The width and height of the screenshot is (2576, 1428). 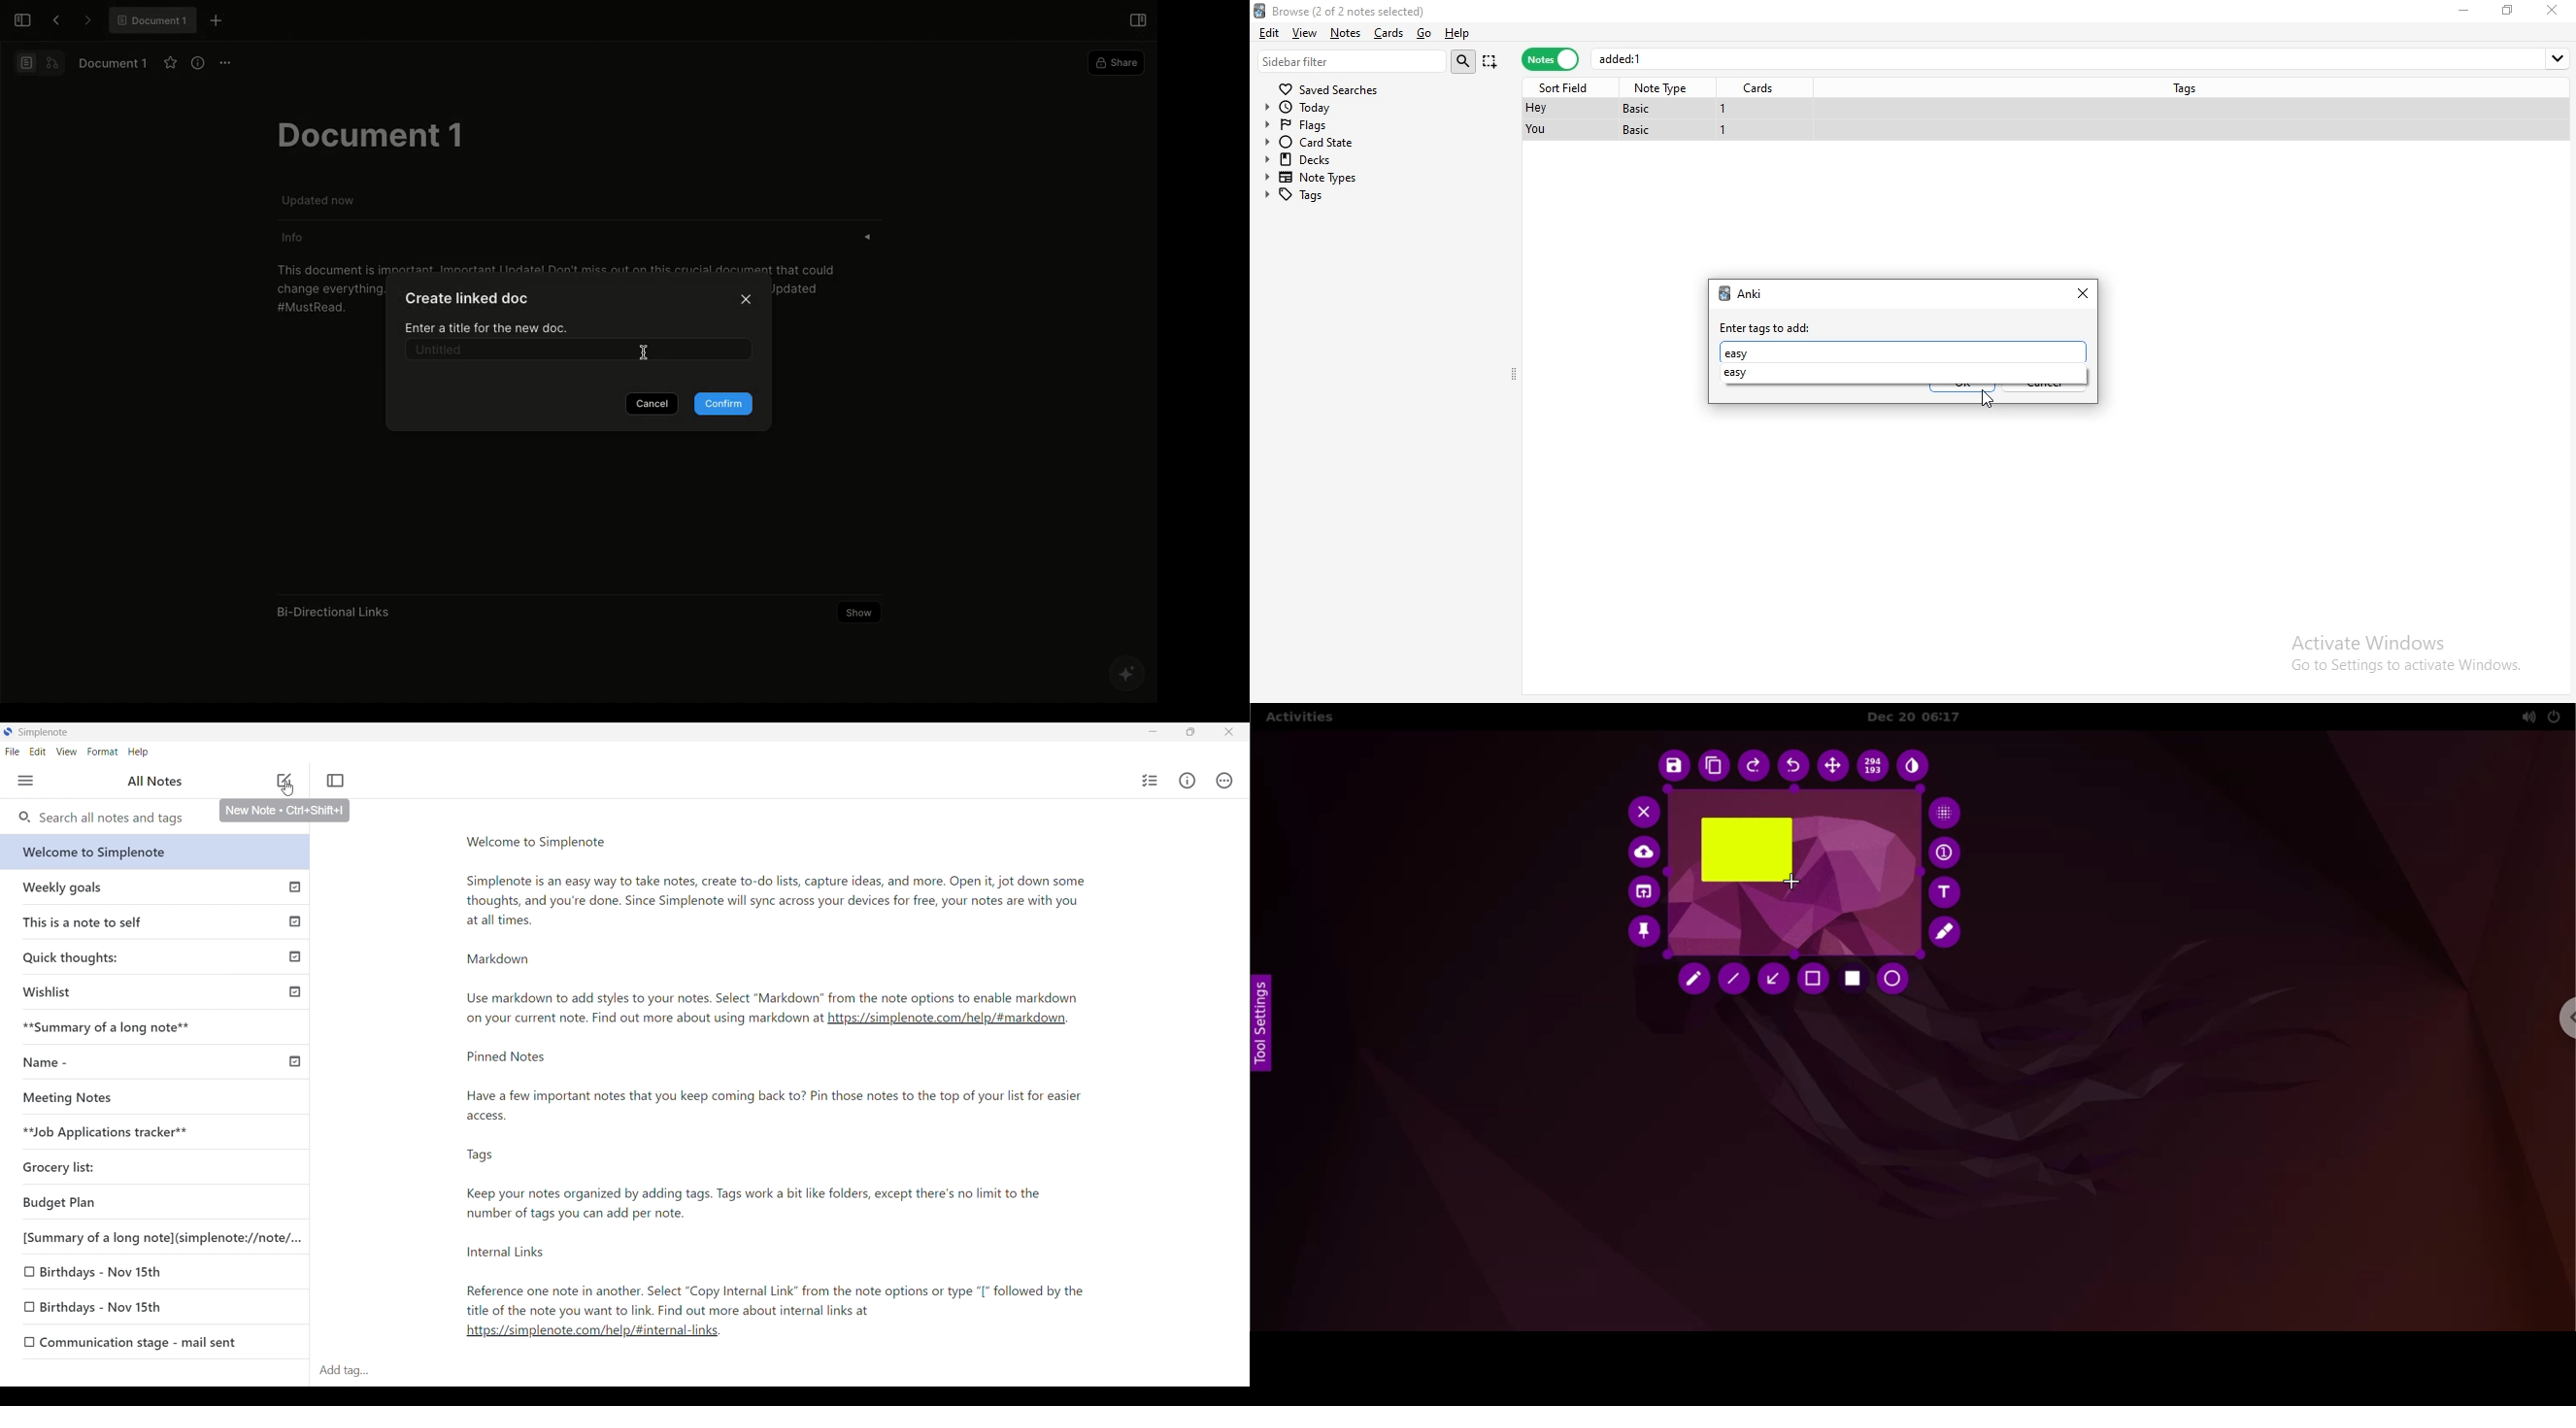 What do you see at coordinates (593, 1332) in the screenshot?
I see `link text` at bounding box center [593, 1332].